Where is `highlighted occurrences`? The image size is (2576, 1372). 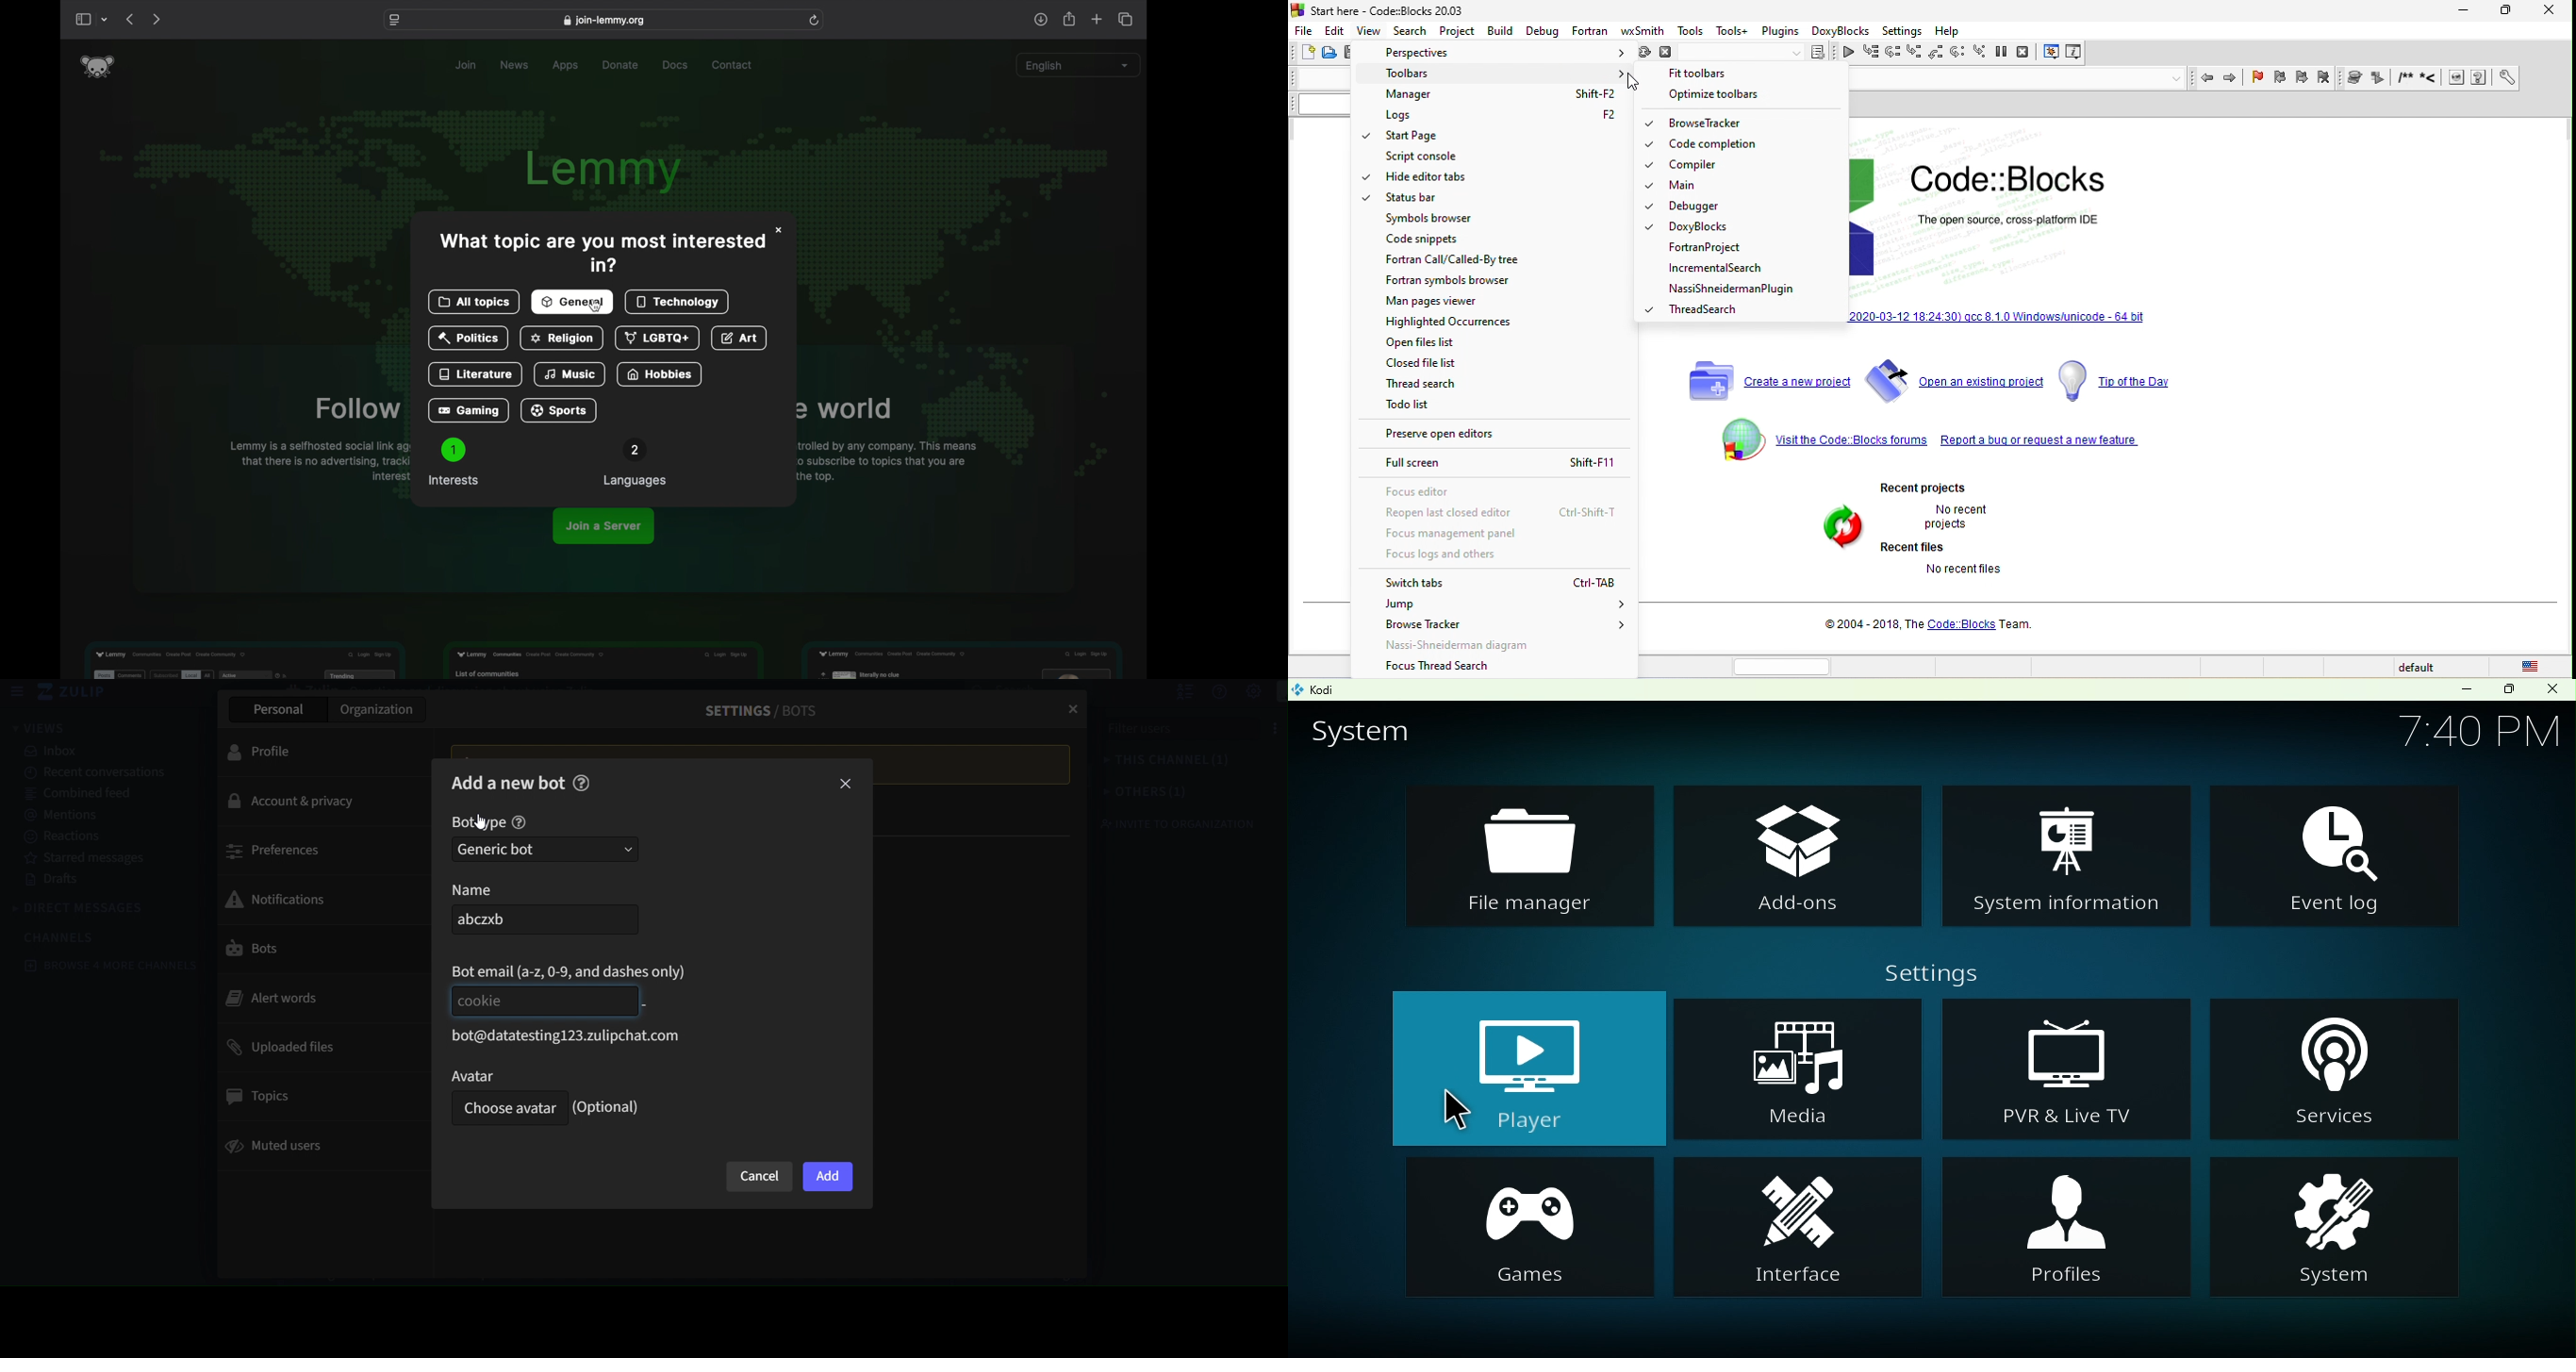
highlighted occurrences is located at coordinates (1451, 324).